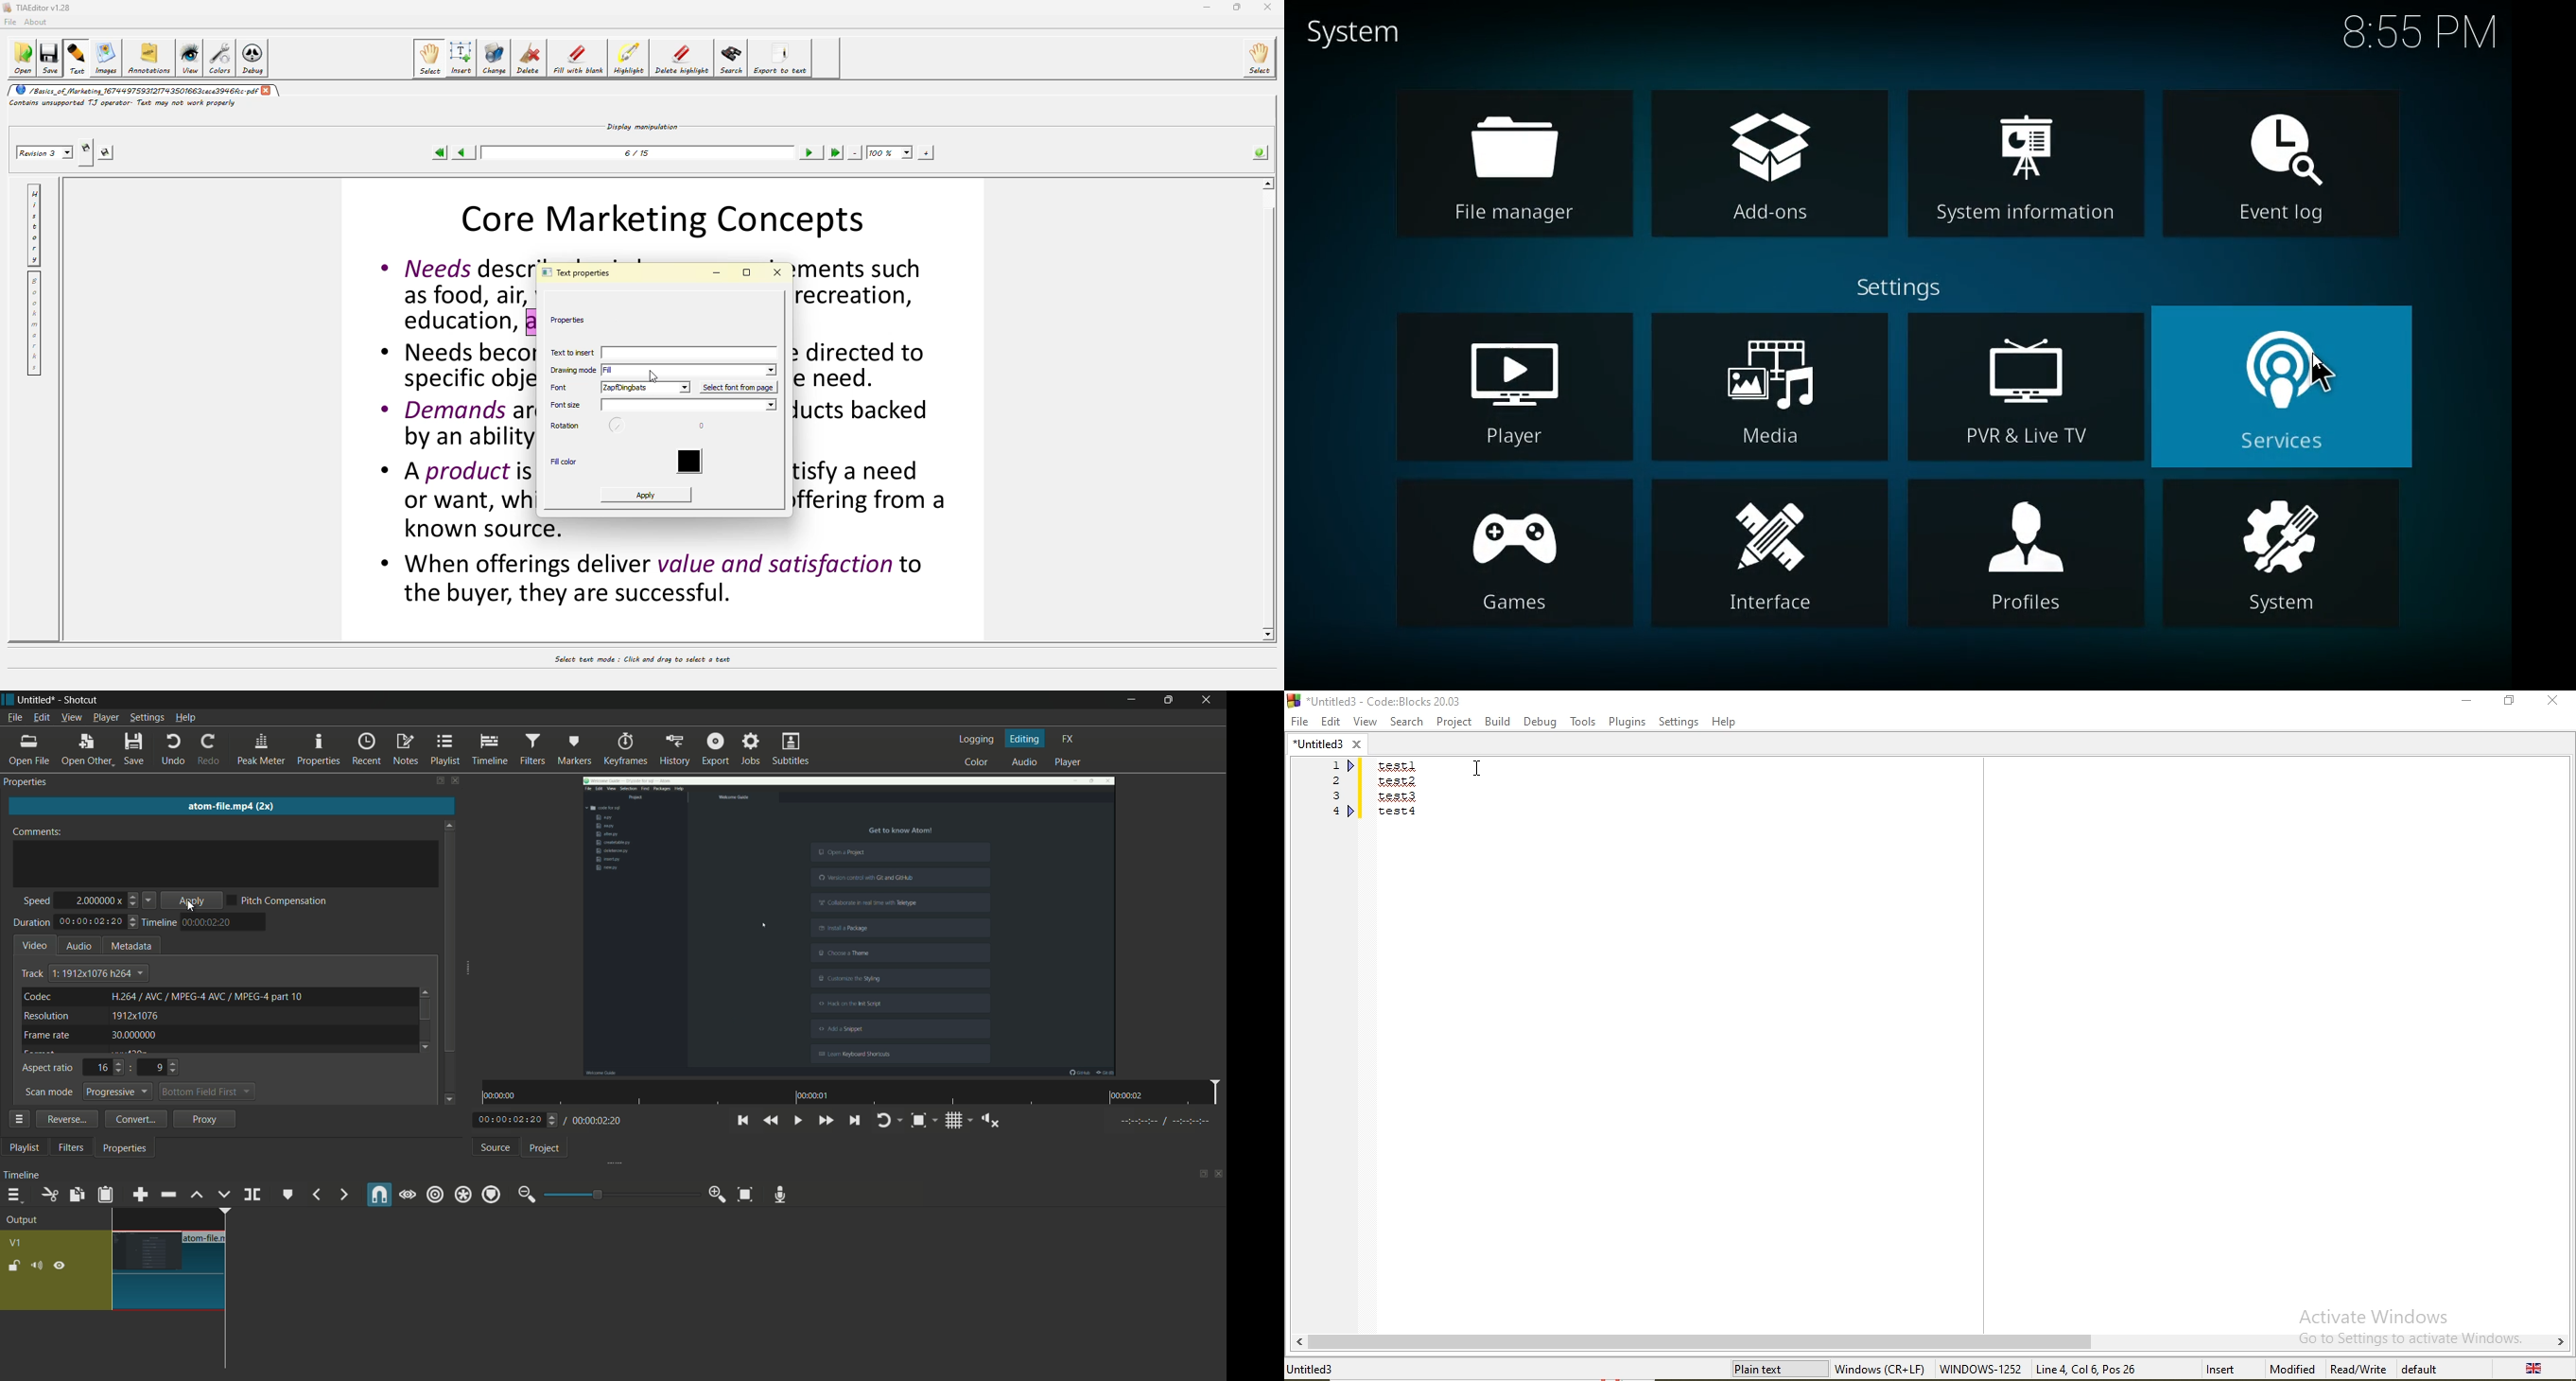 Image resolution: width=2576 pixels, height=1400 pixels. Describe the element at coordinates (129, 946) in the screenshot. I see `metadata` at that location.